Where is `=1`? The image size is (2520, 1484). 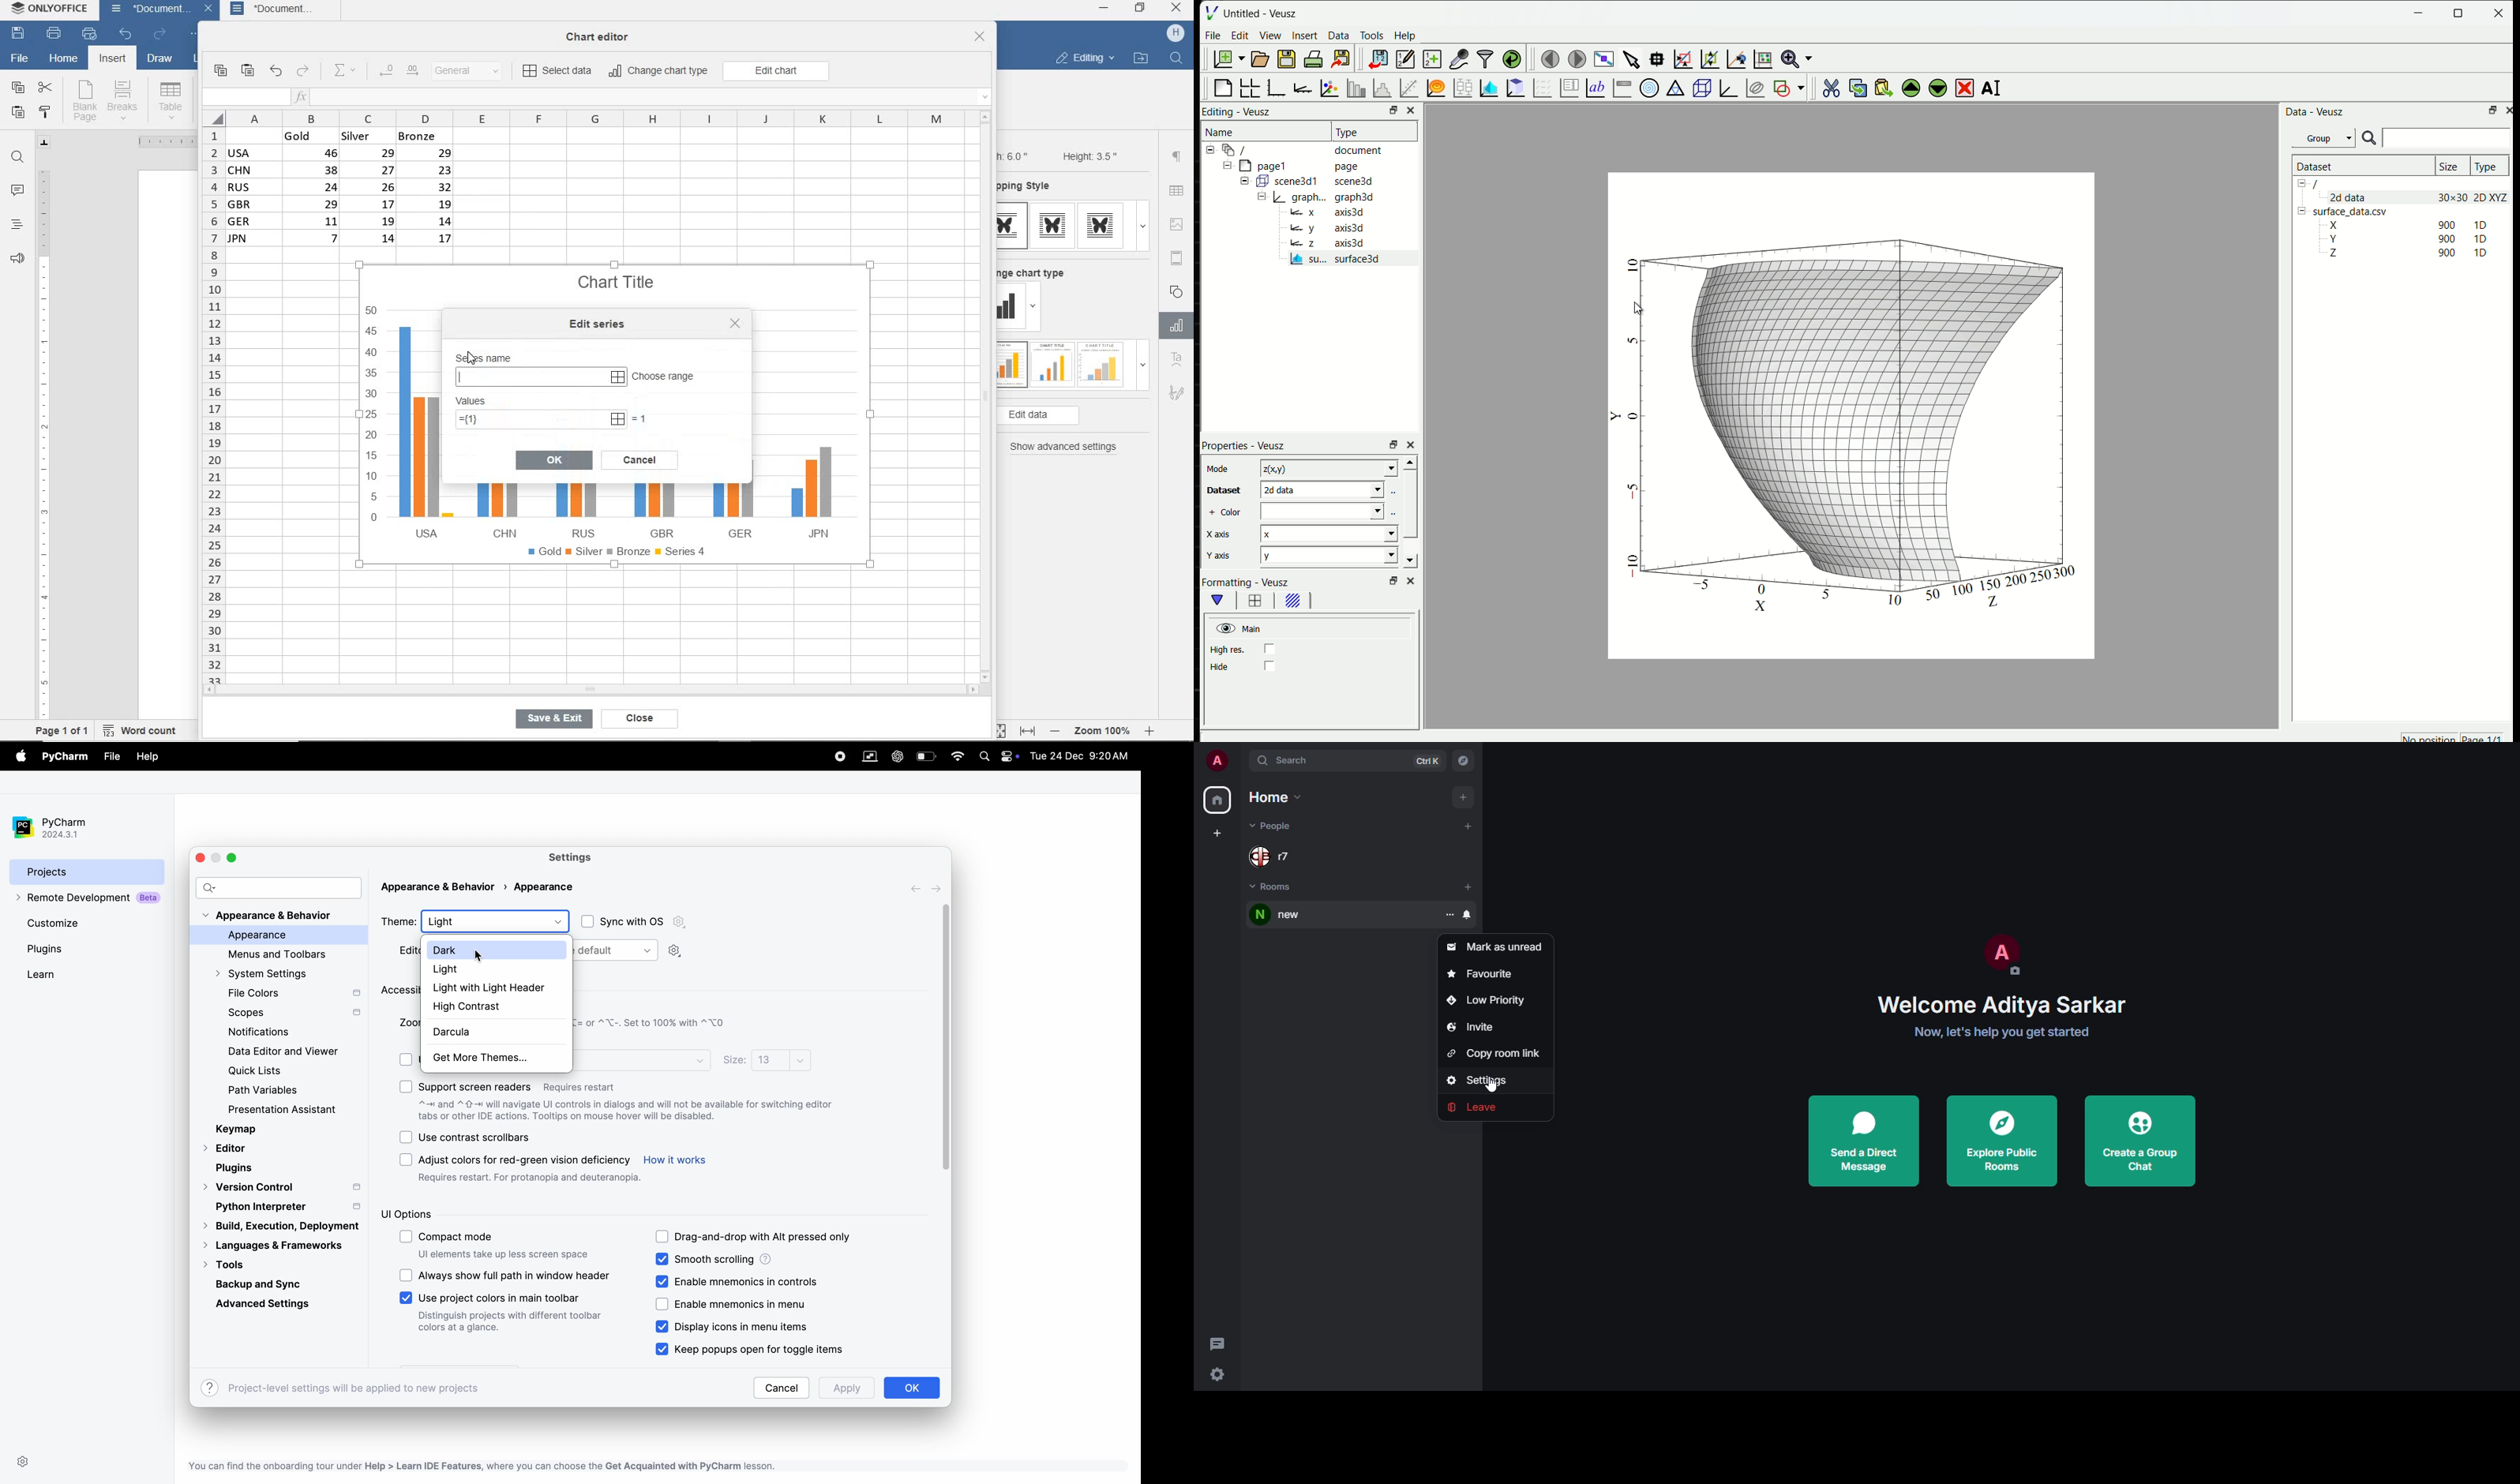
=1 is located at coordinates (642, 418).